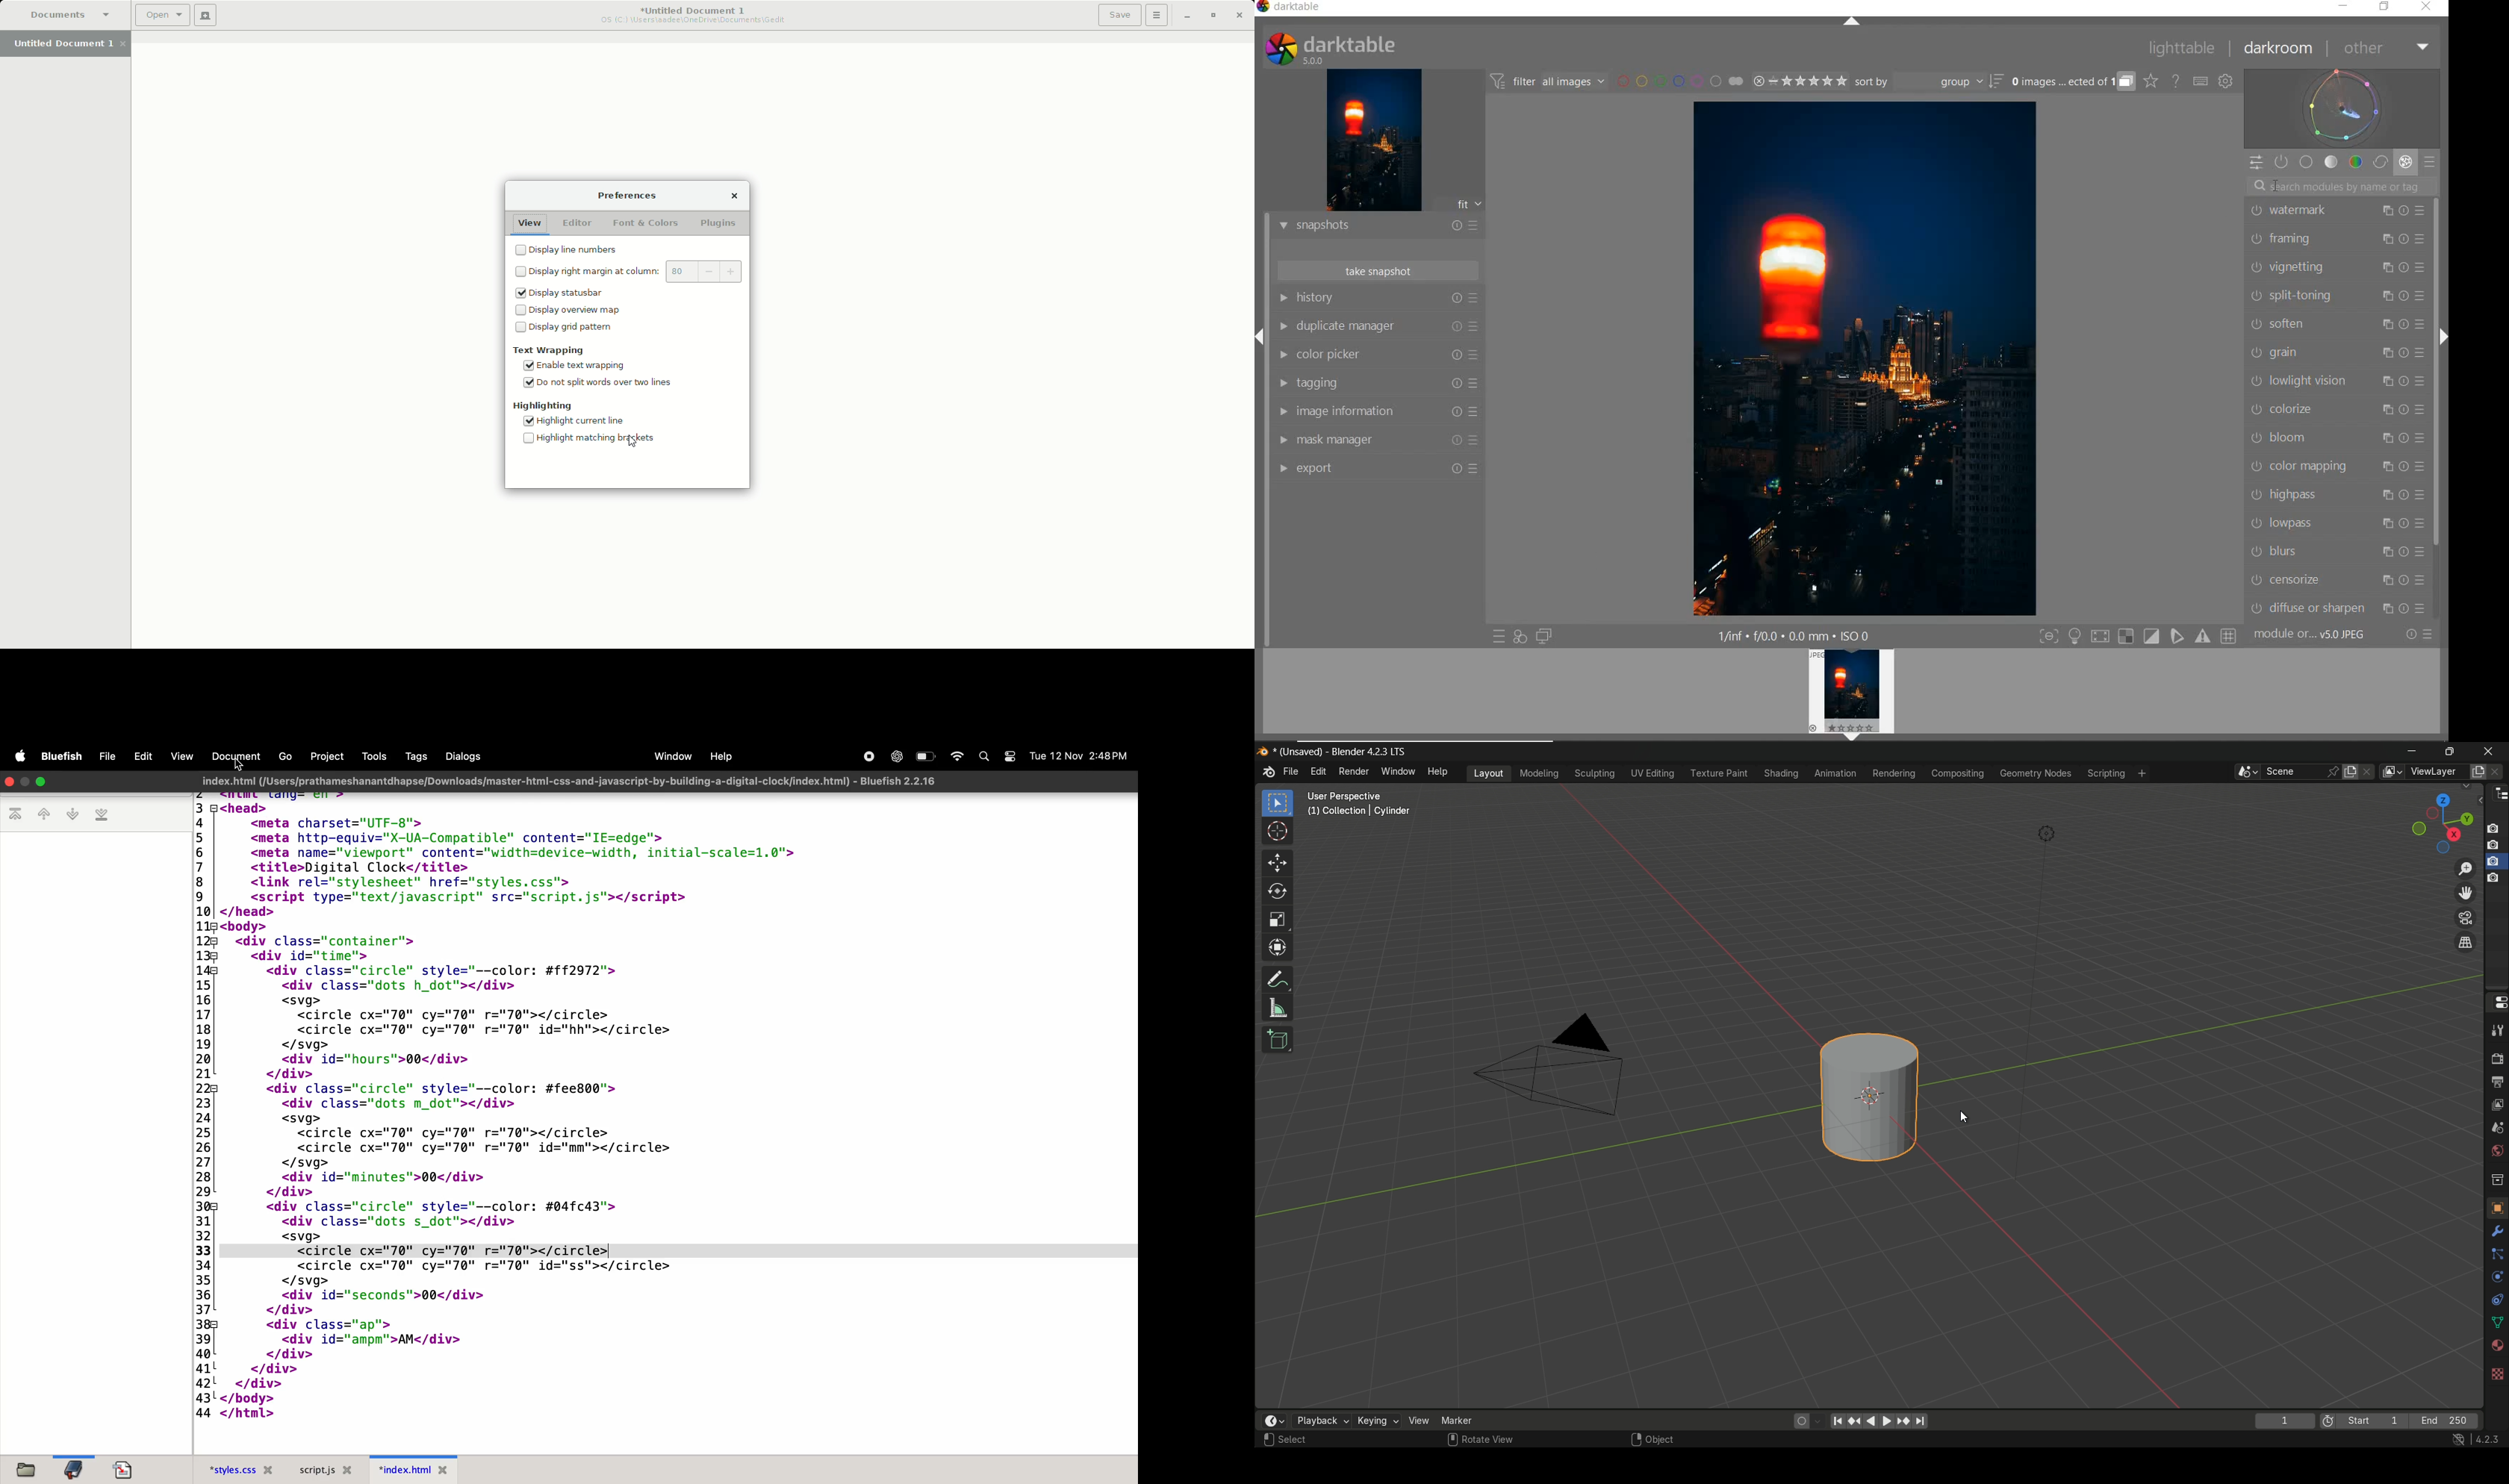 This screenshot has height=1484, width=2520. Describe the element at coordinates (2283, 161) in the screenshot. I see `SHOW ONLY ACTIVE MODULES` at that location.